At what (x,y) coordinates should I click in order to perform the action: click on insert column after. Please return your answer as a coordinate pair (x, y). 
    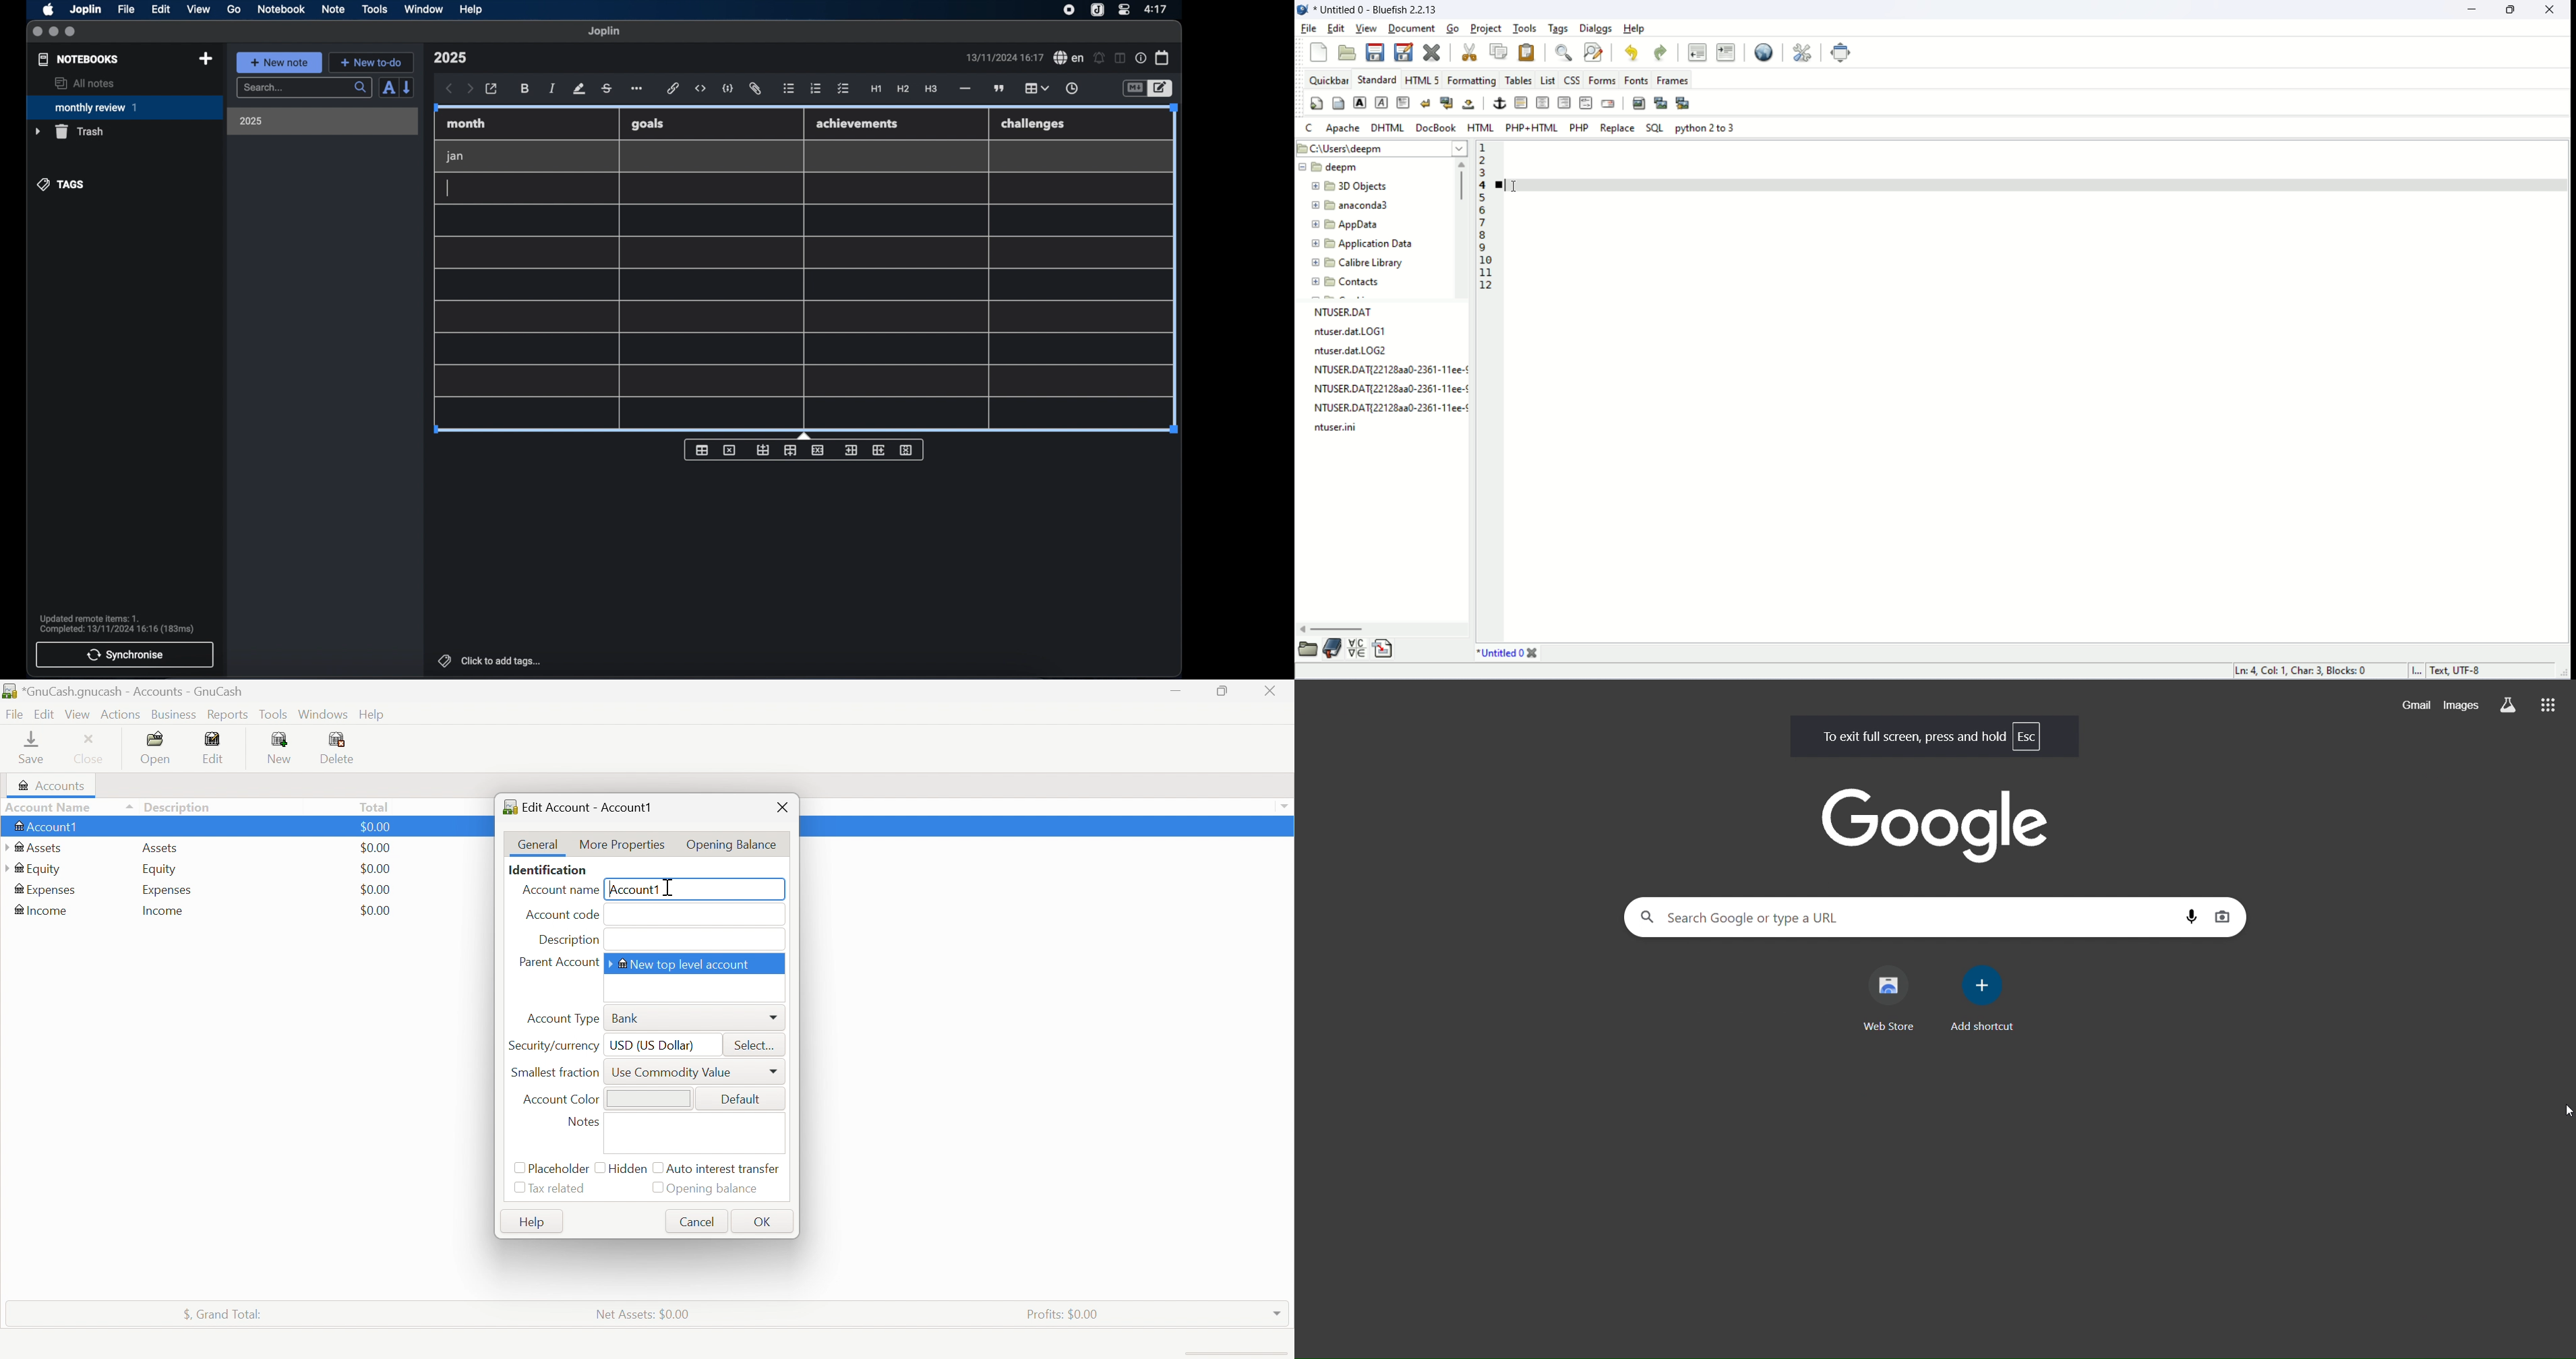
    Looking at the image, I should click on (879, 450).